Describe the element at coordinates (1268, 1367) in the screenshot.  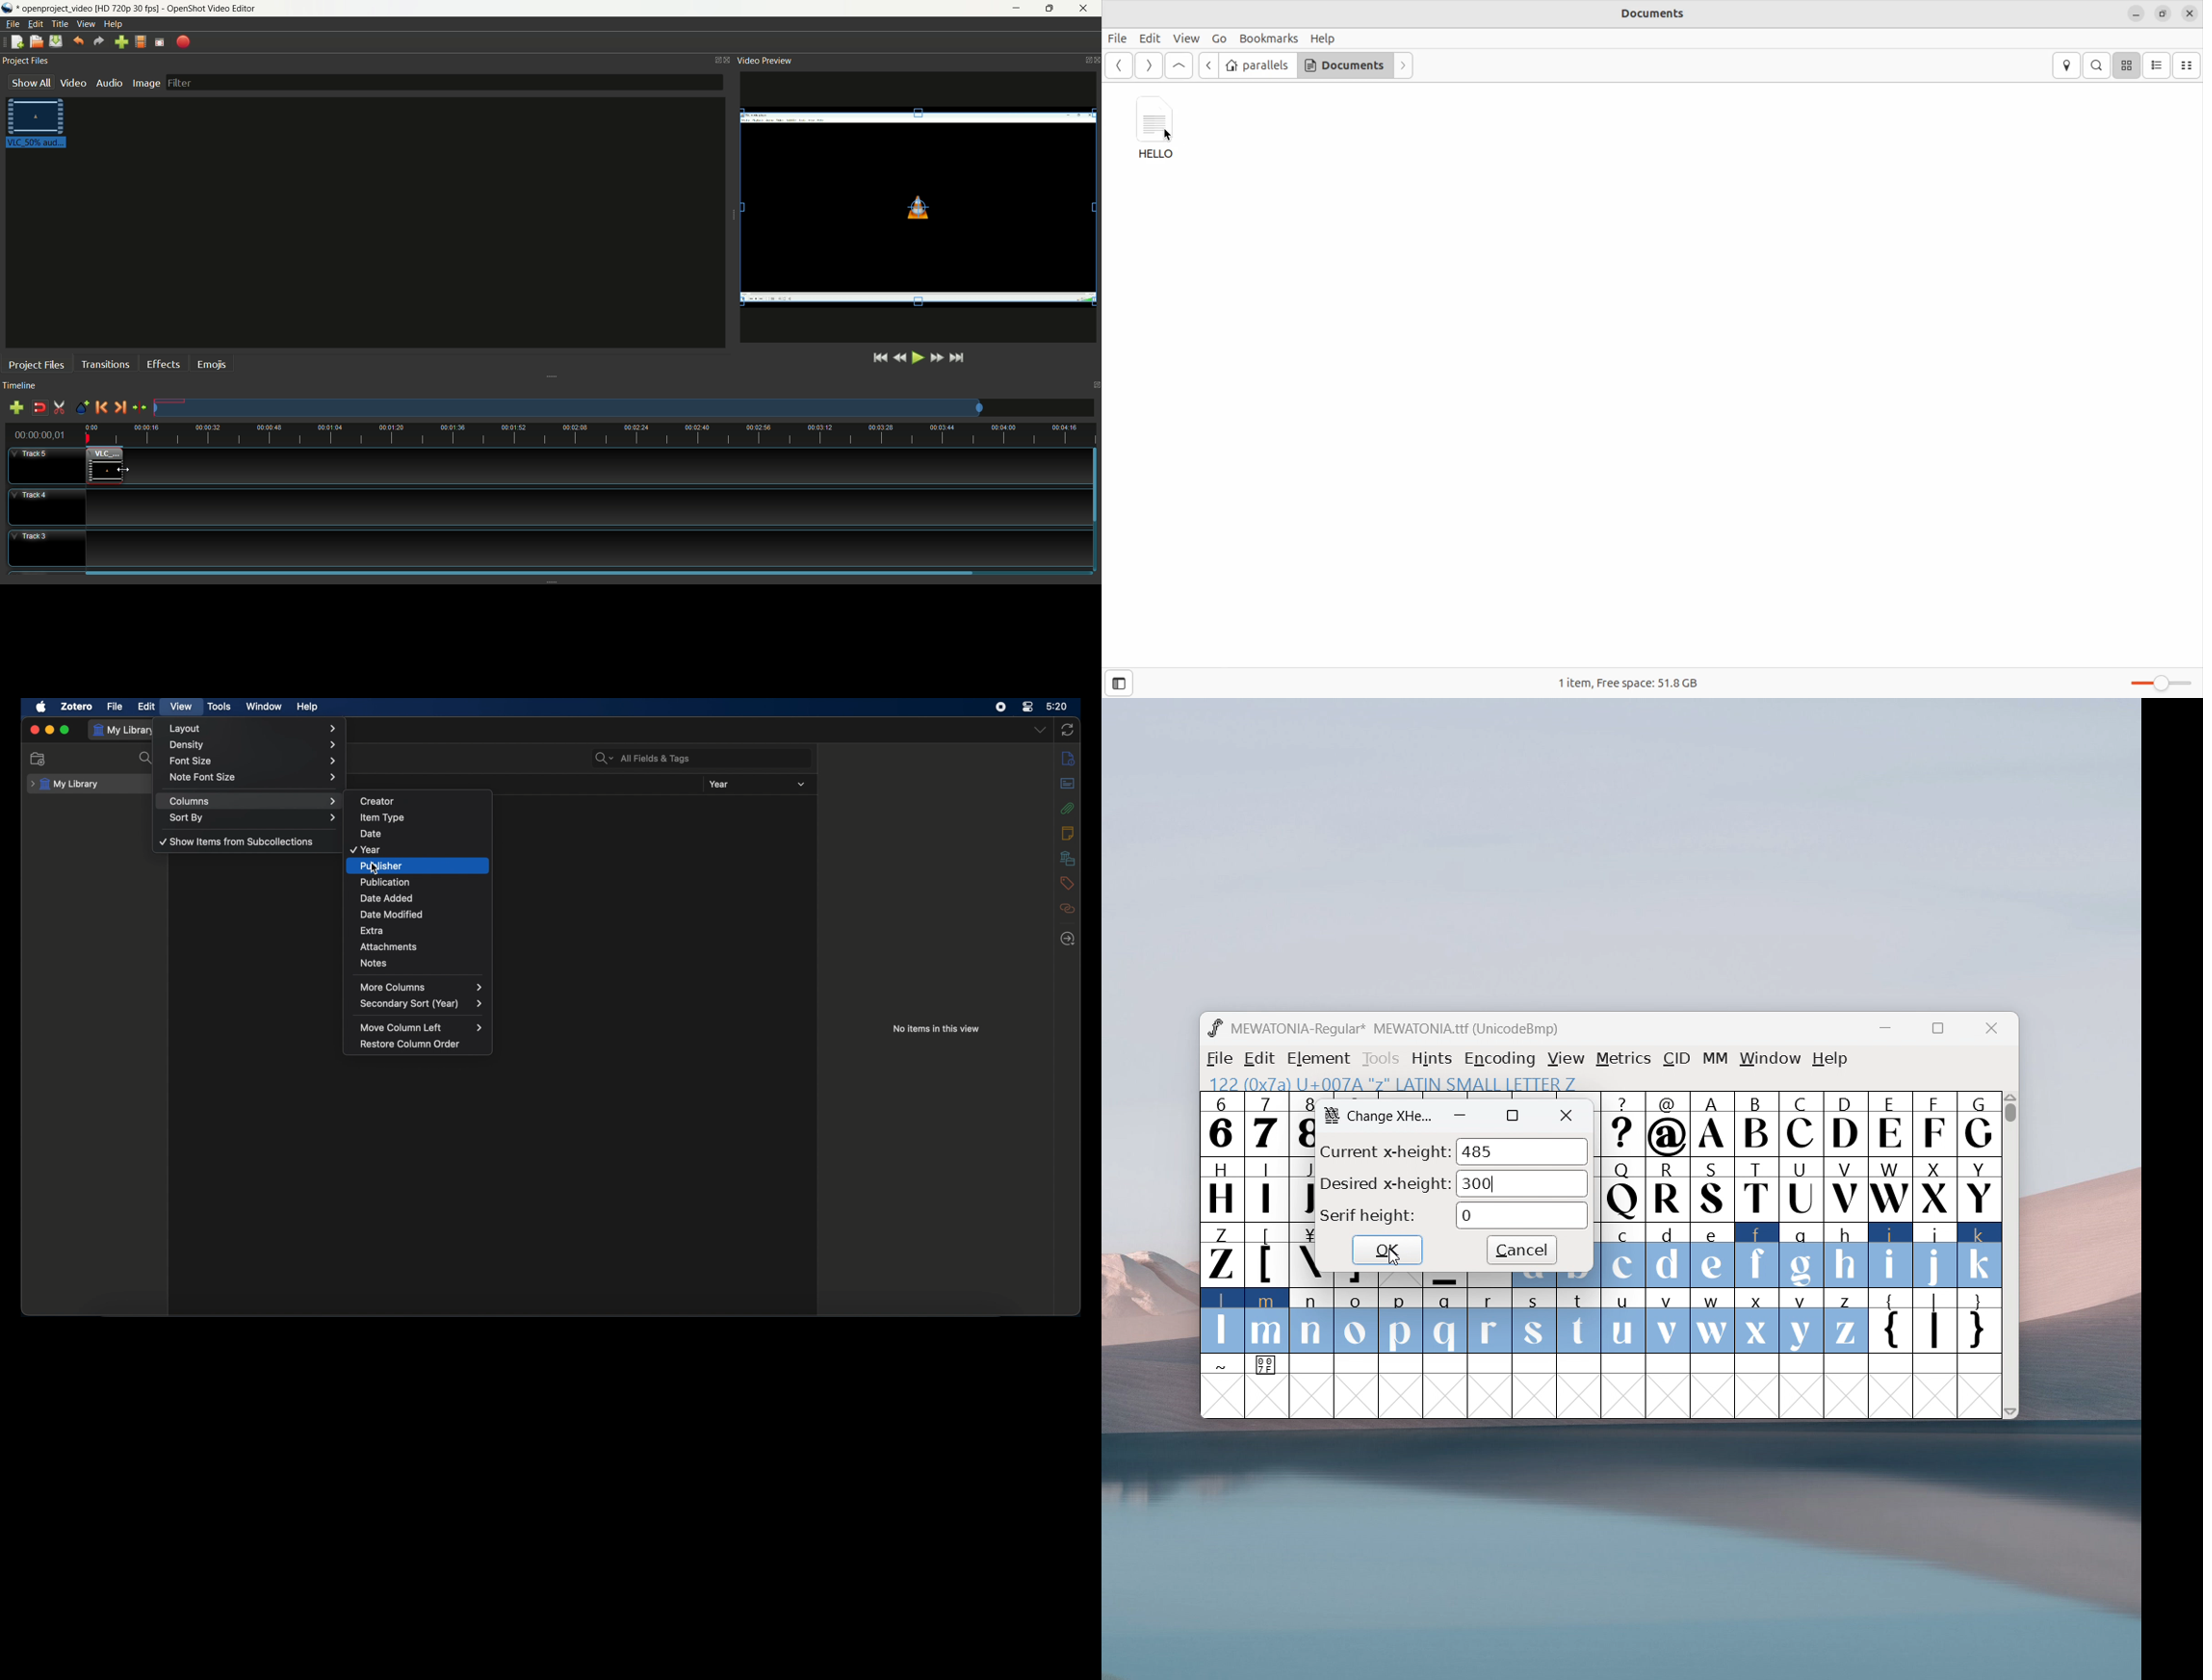
I see `0 0 7 F` at that location.